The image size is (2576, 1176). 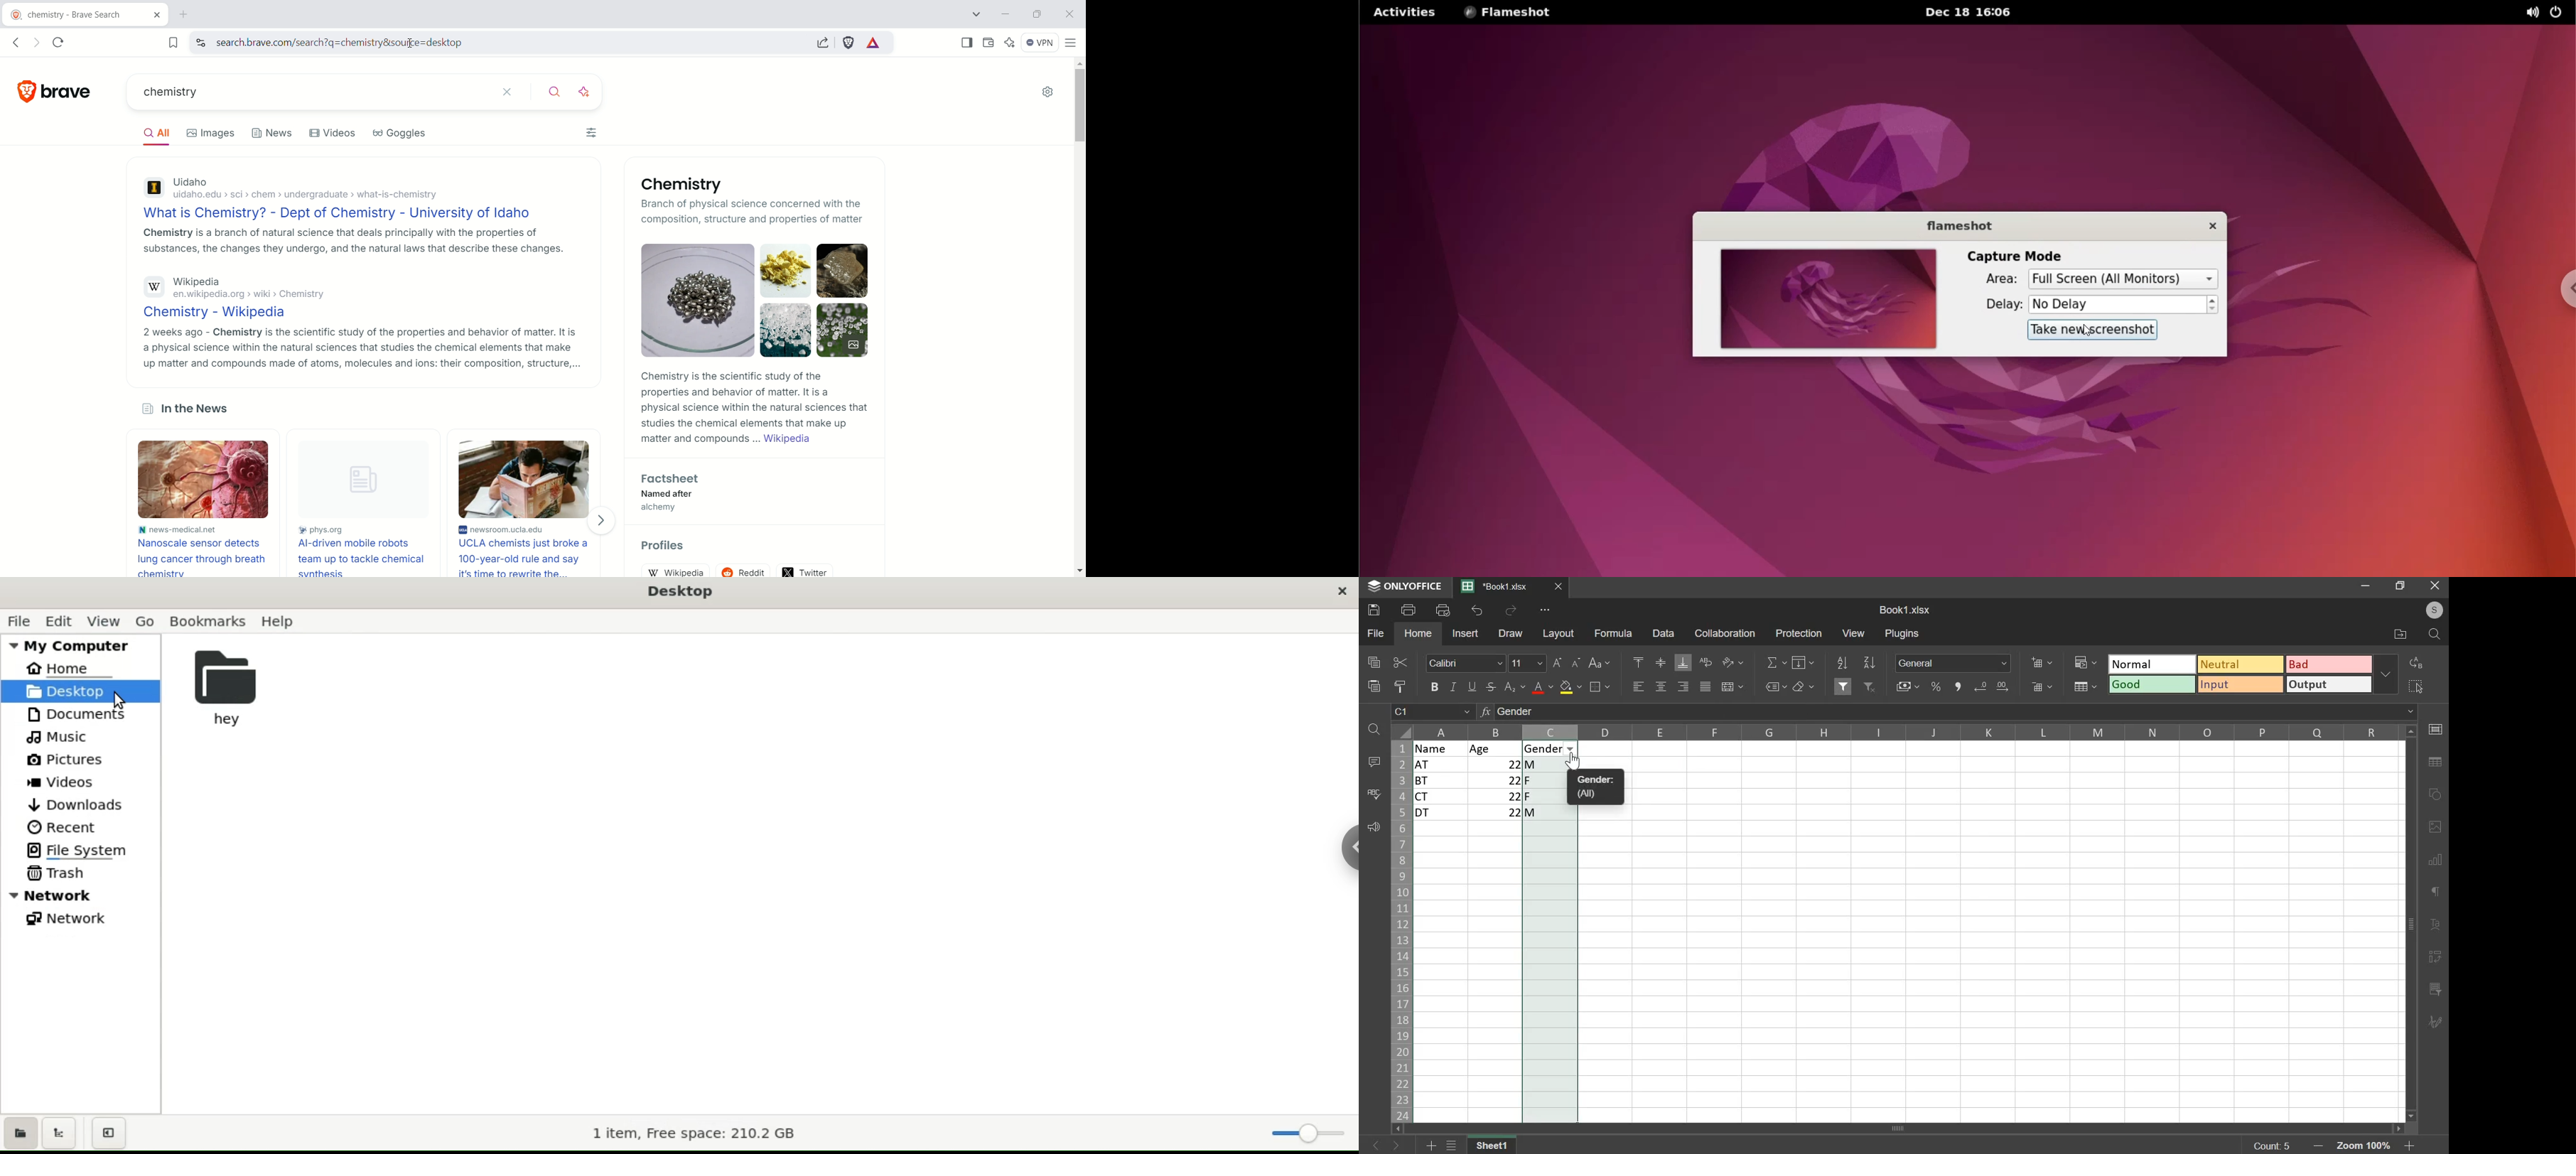 I want to click on uidaho logo, so click(x=153, y=190).